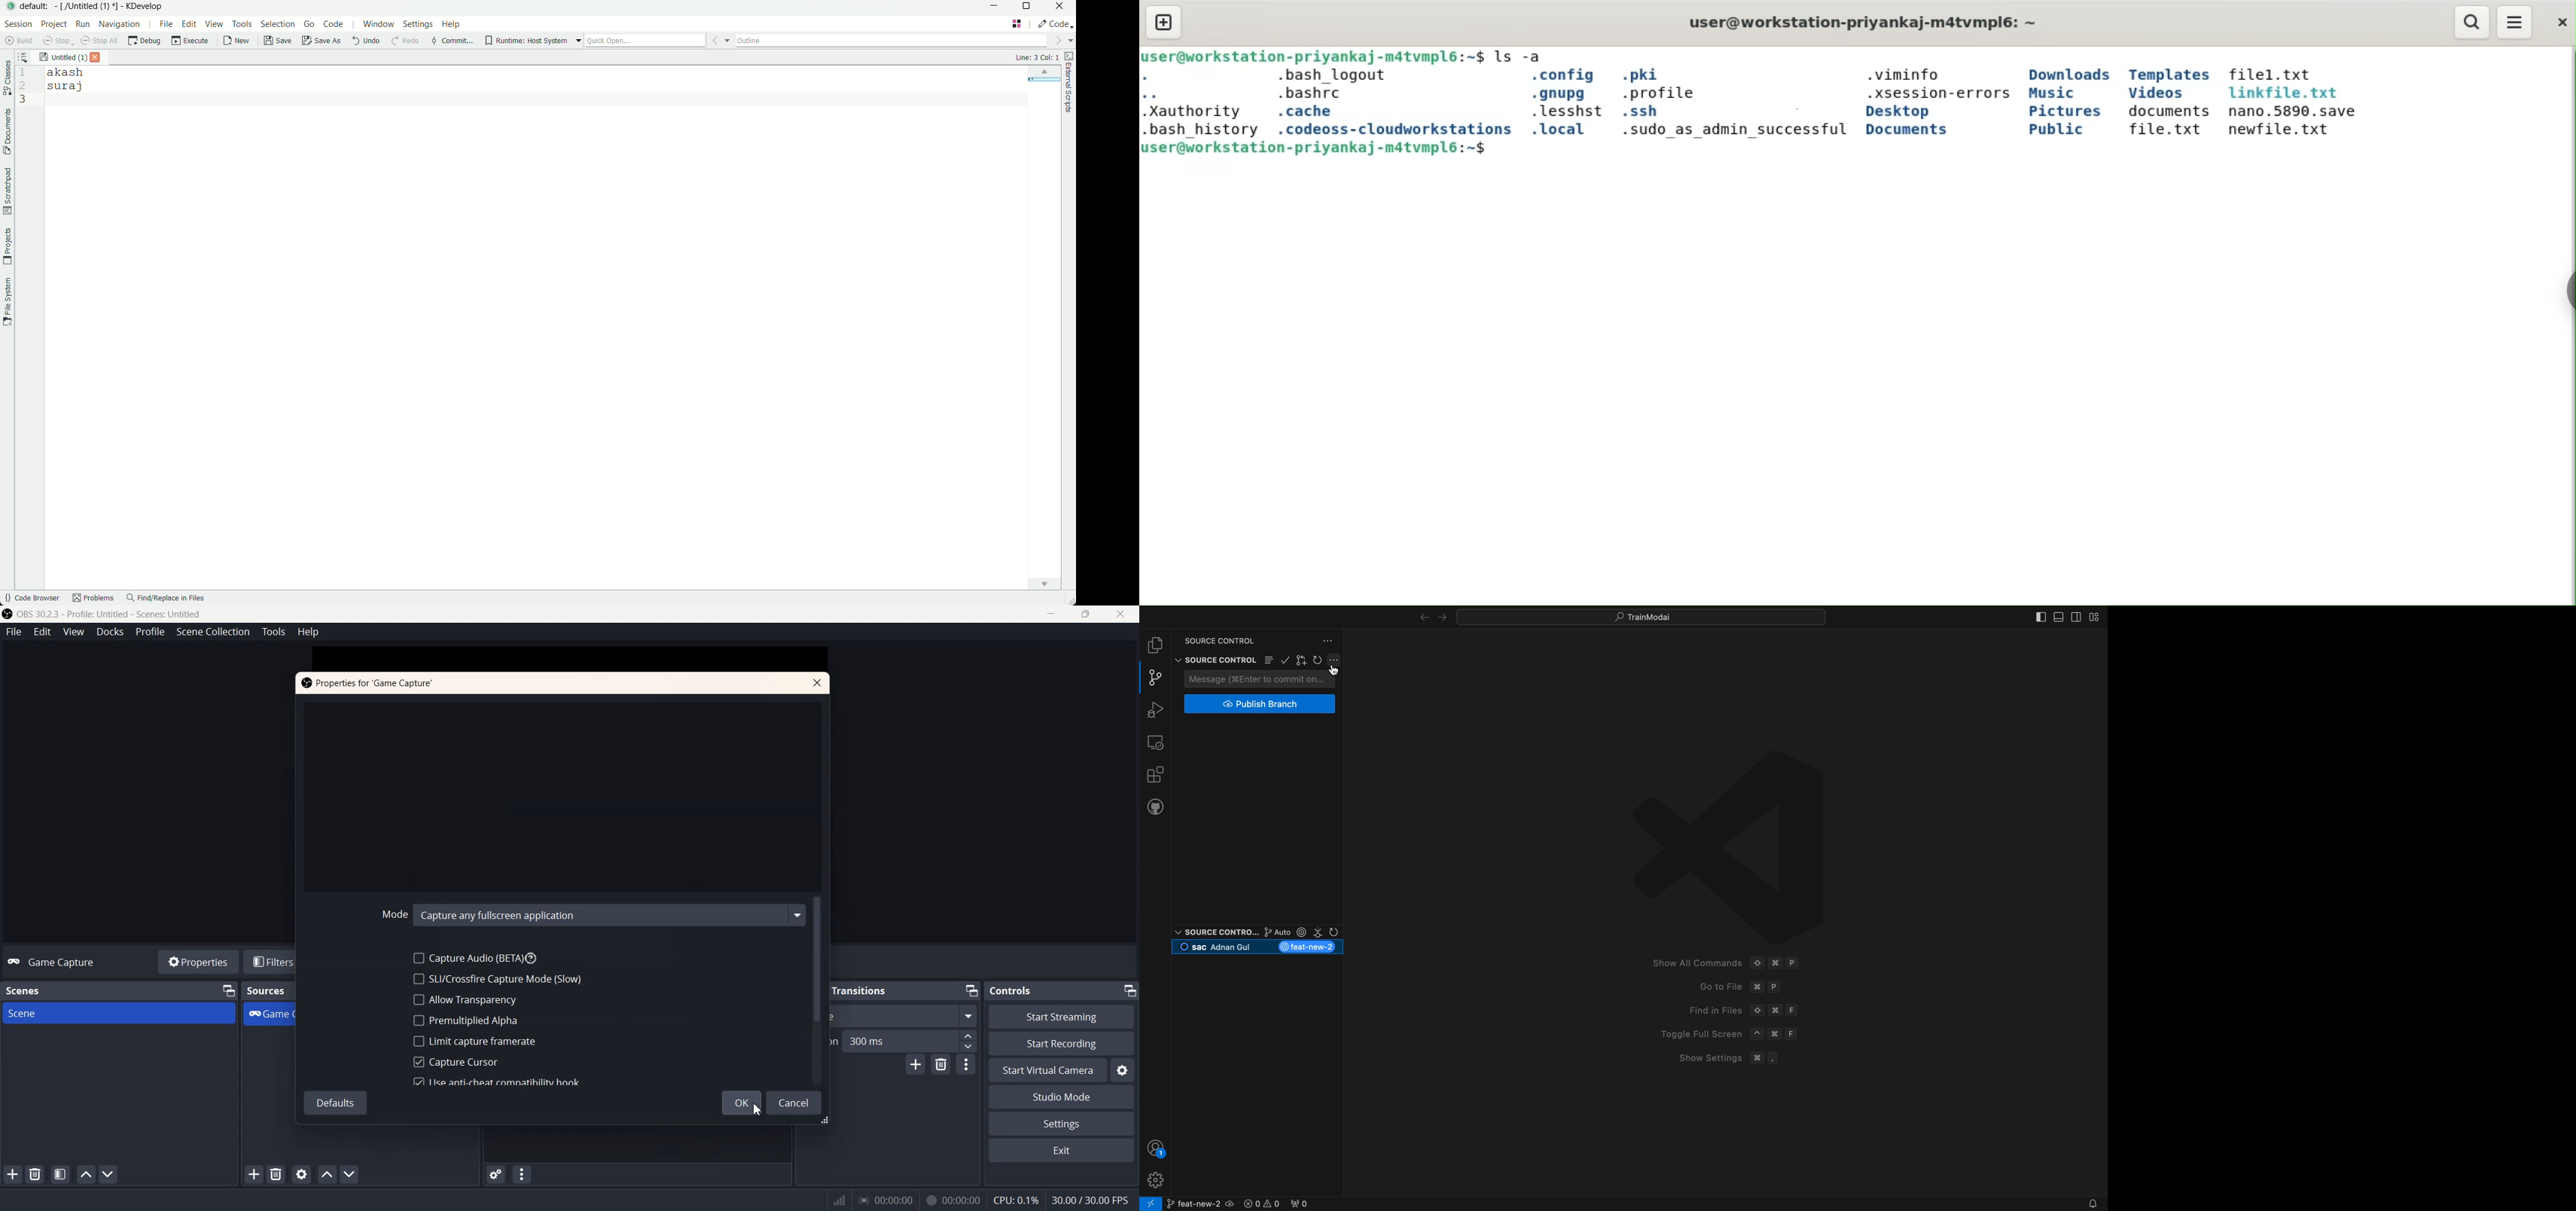 Image resolution: width=2576 pixels, height=1232 pixels. Describe the element at coordinates (74, 632) in the screenshot. I see `View` at that location.